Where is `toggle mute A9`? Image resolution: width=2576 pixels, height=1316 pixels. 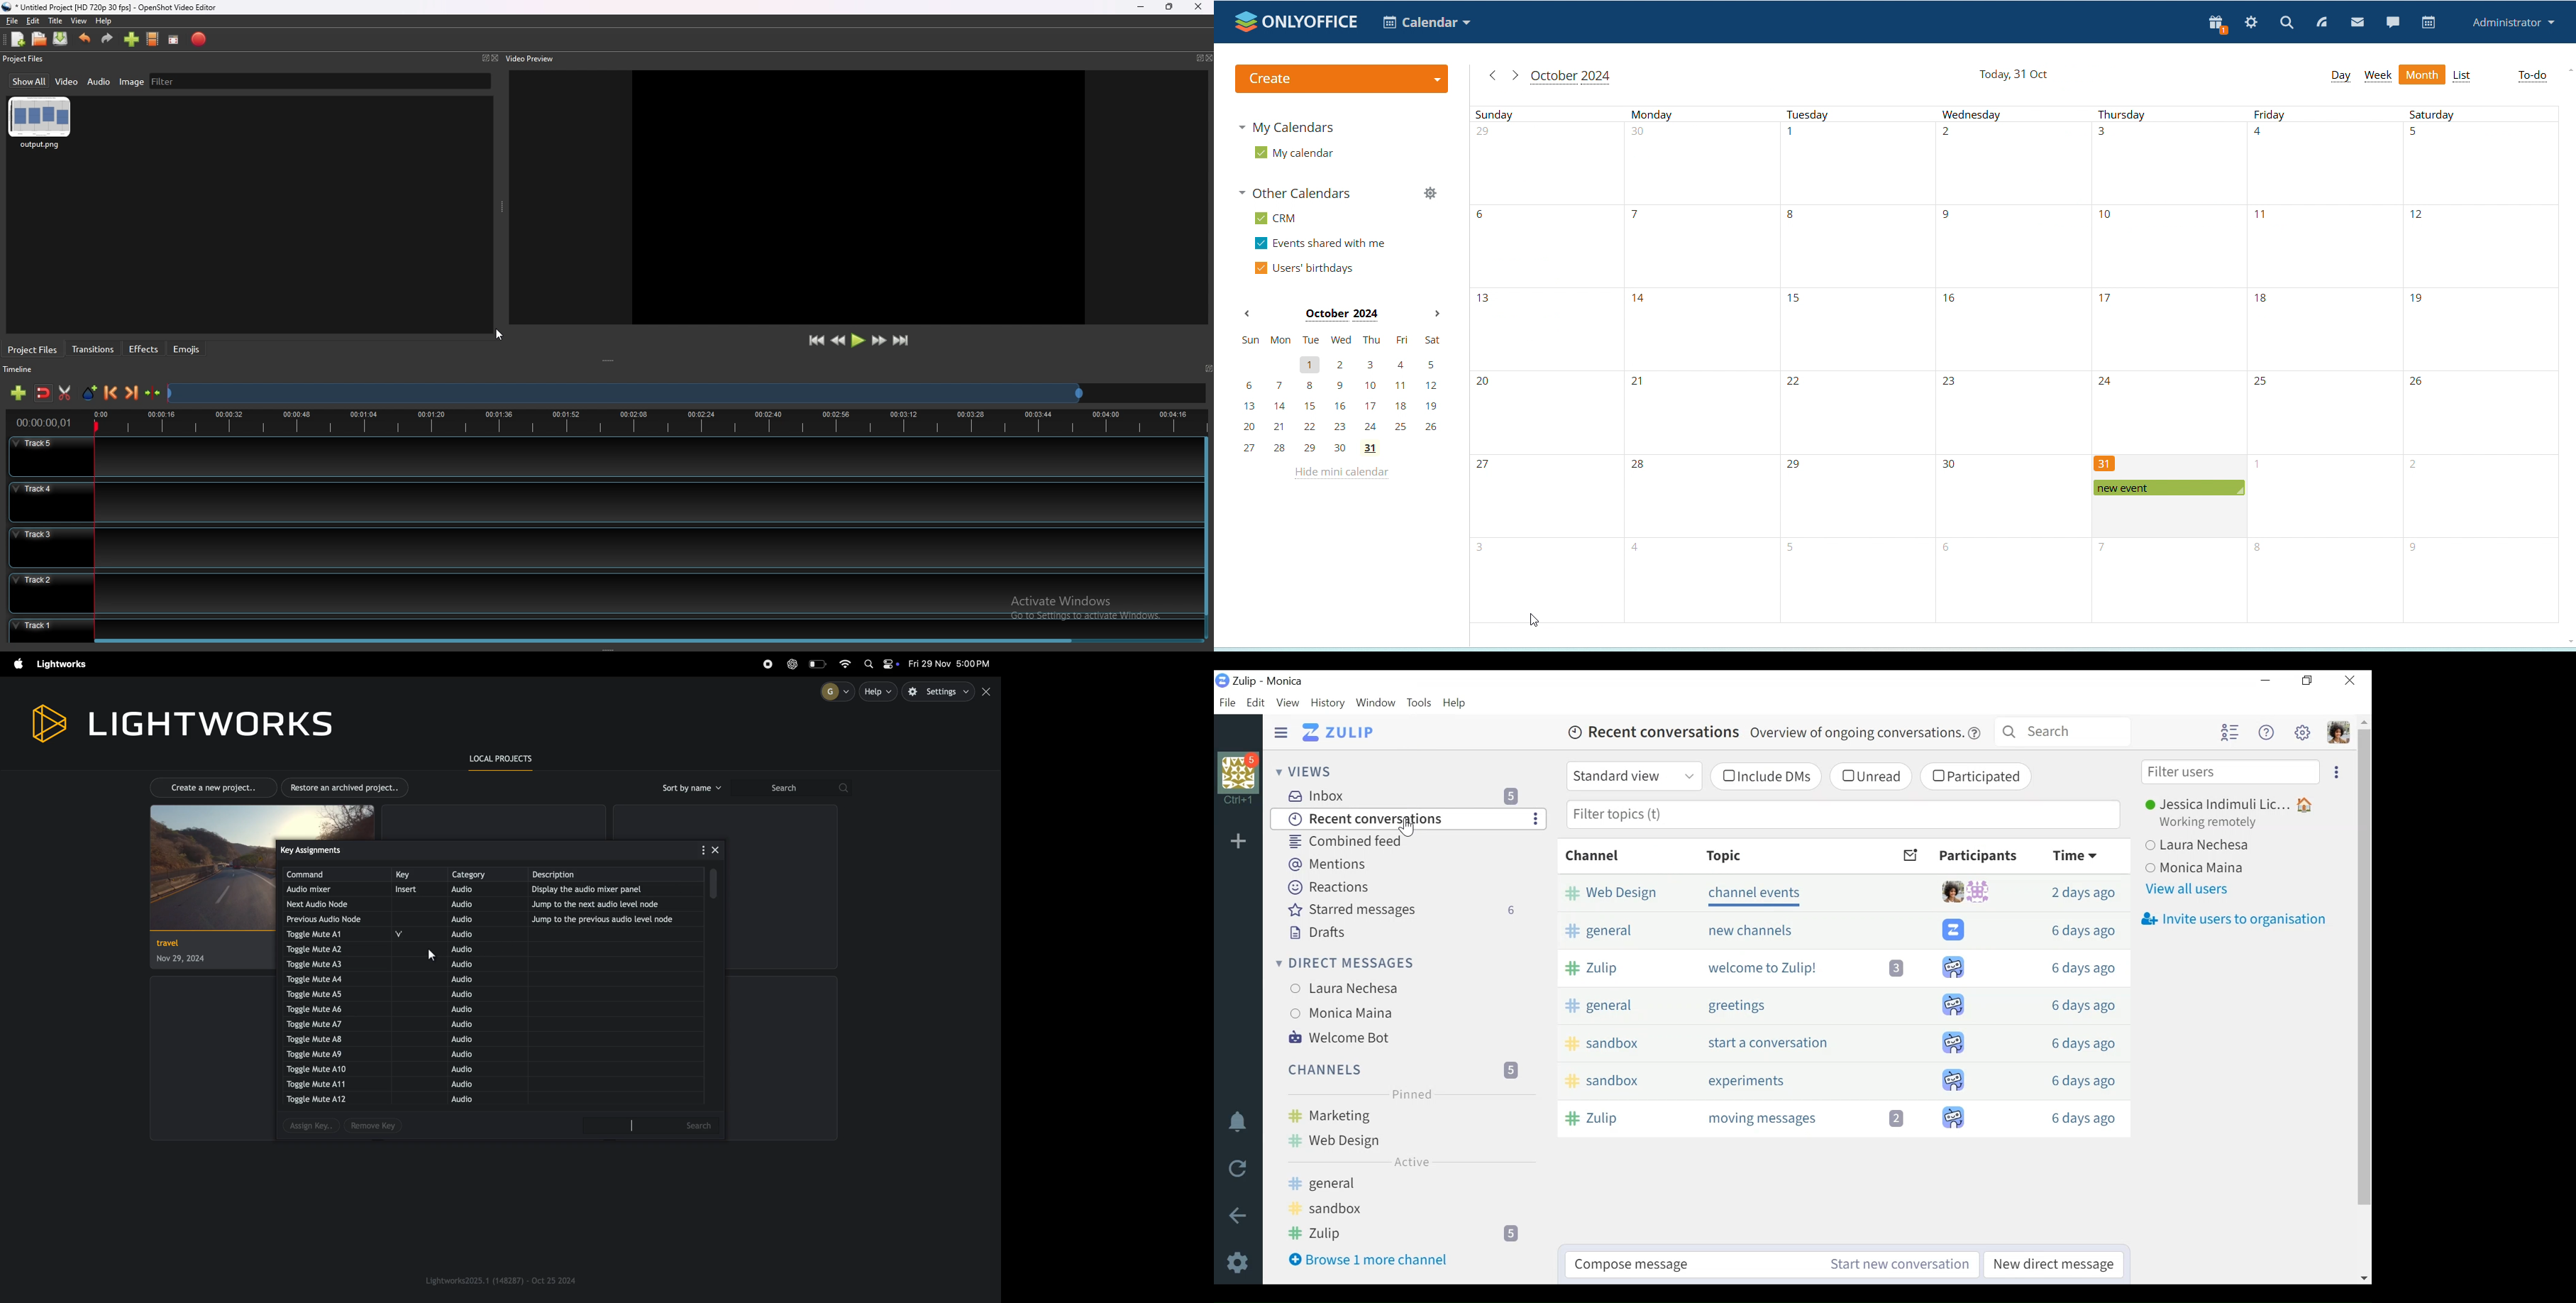
toggle mute A9 is located at coordinates (318, 1053).